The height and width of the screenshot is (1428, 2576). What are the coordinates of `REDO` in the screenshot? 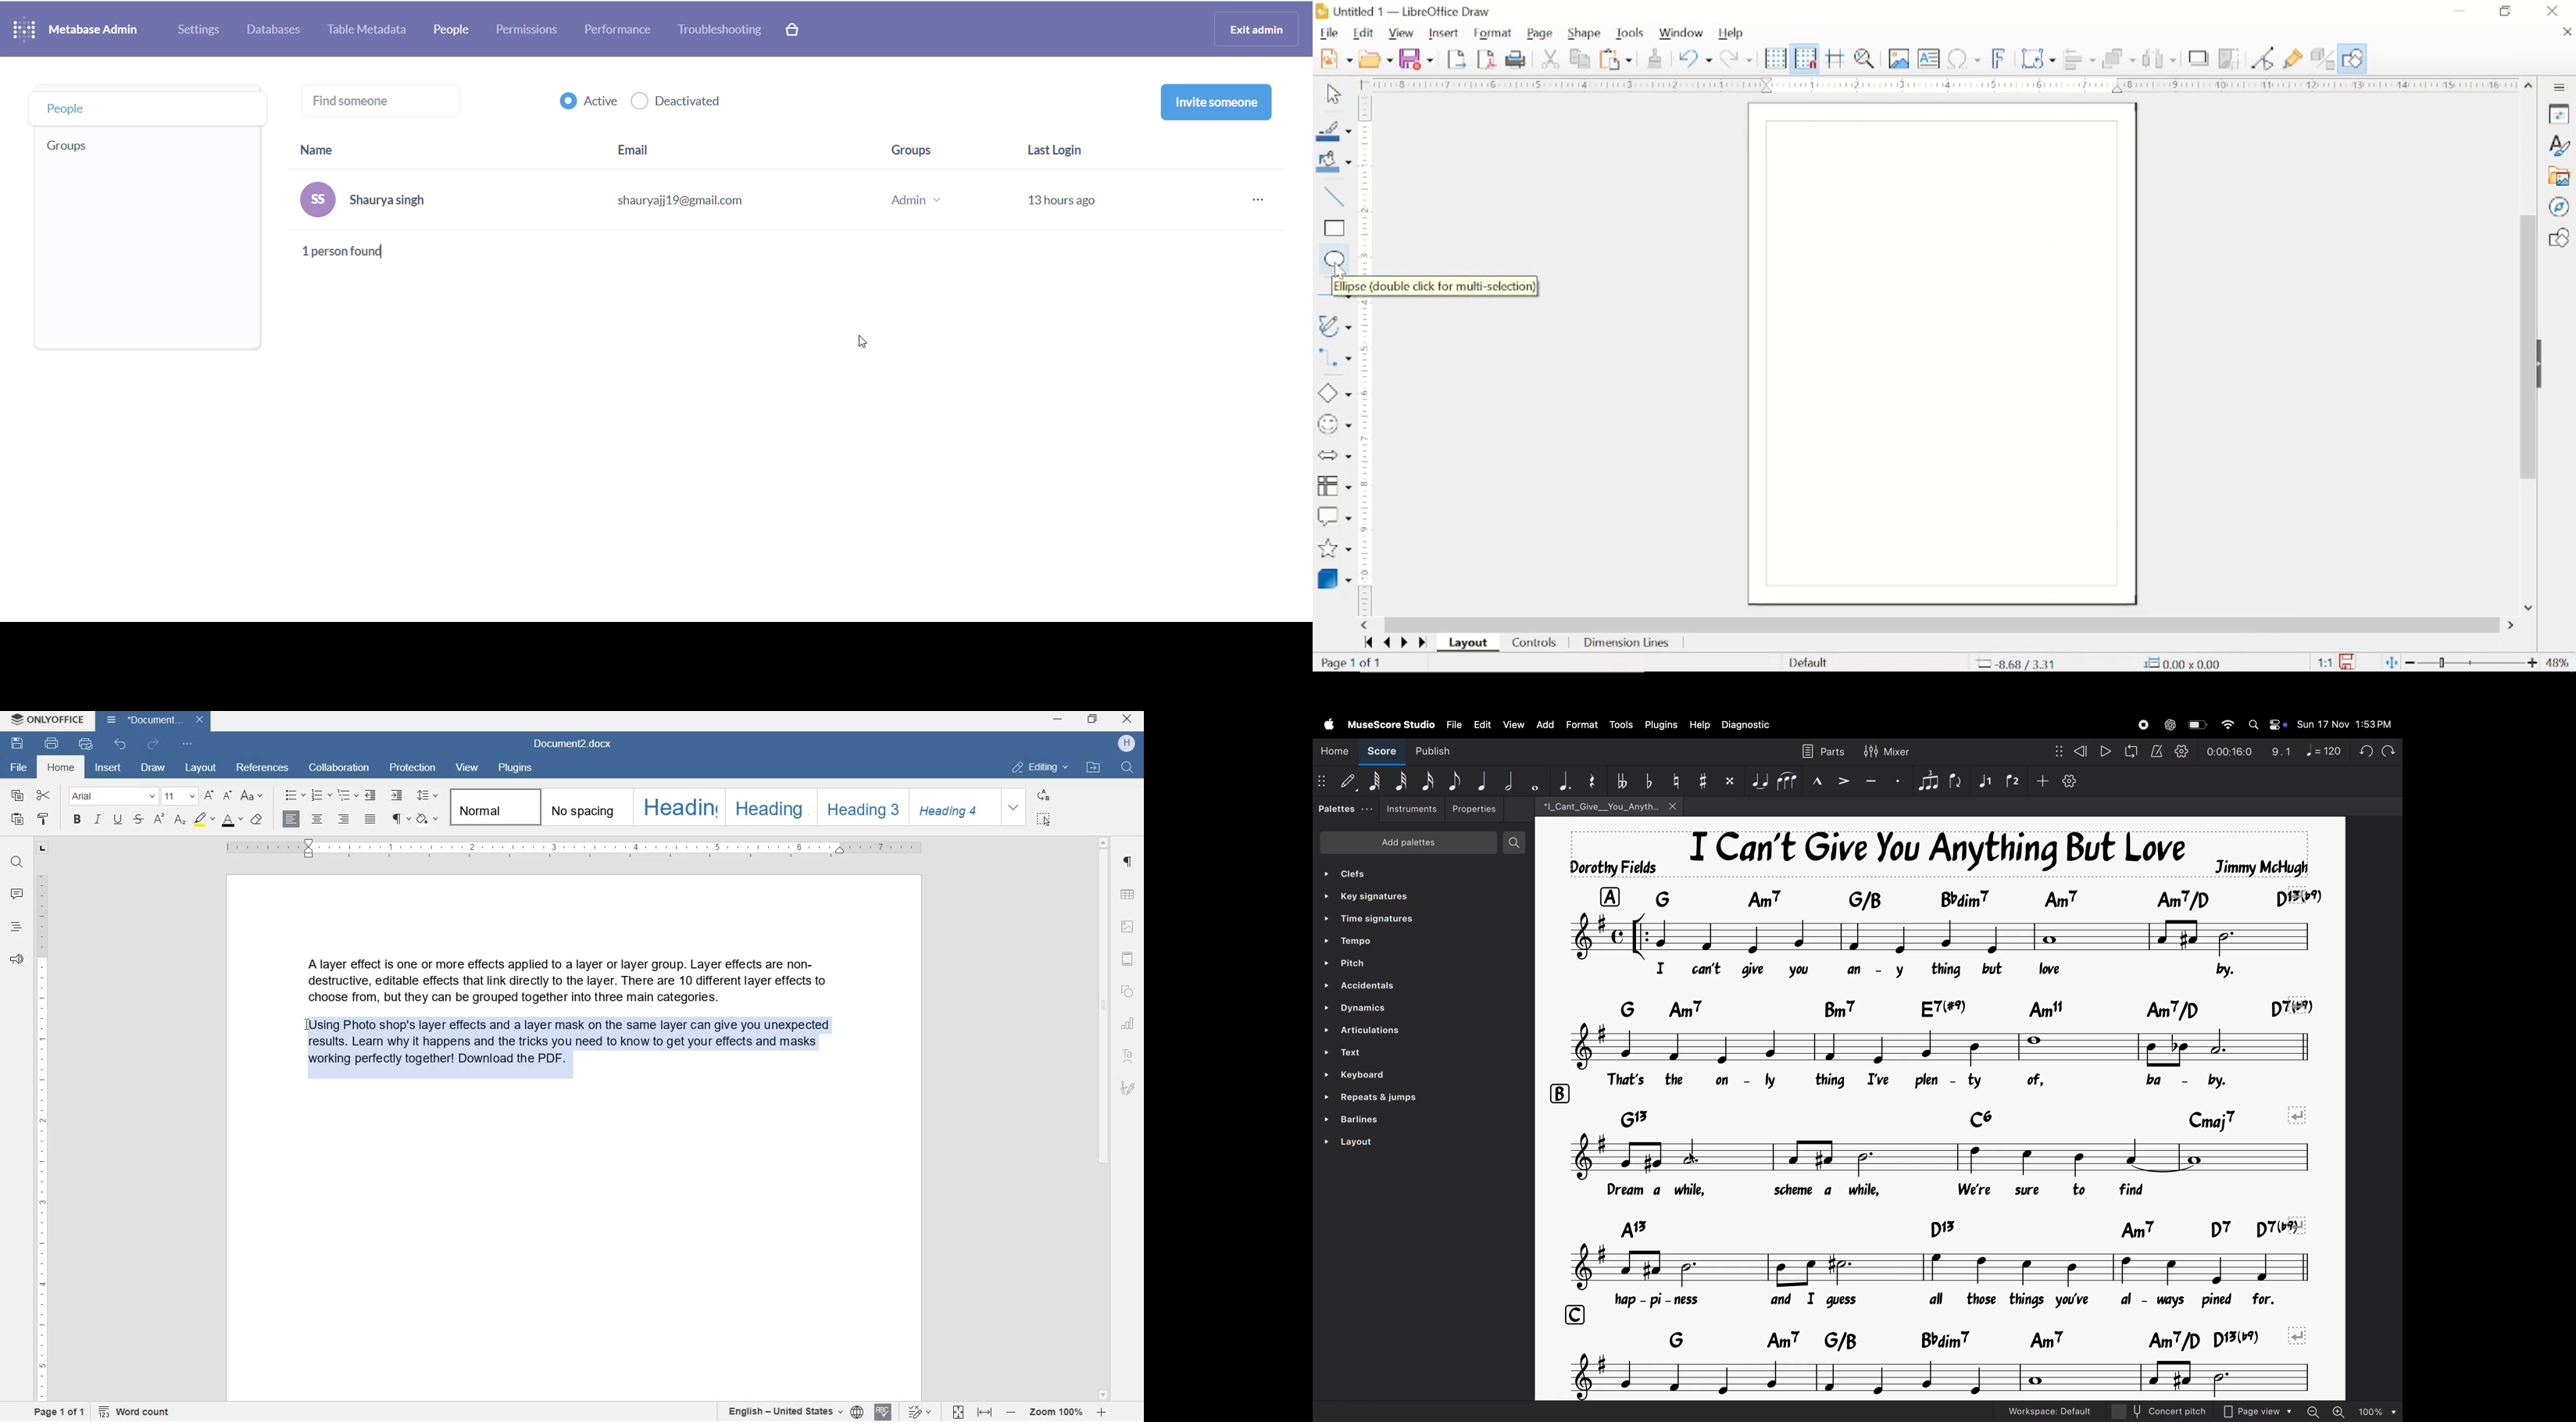 It's located at (153, 744).